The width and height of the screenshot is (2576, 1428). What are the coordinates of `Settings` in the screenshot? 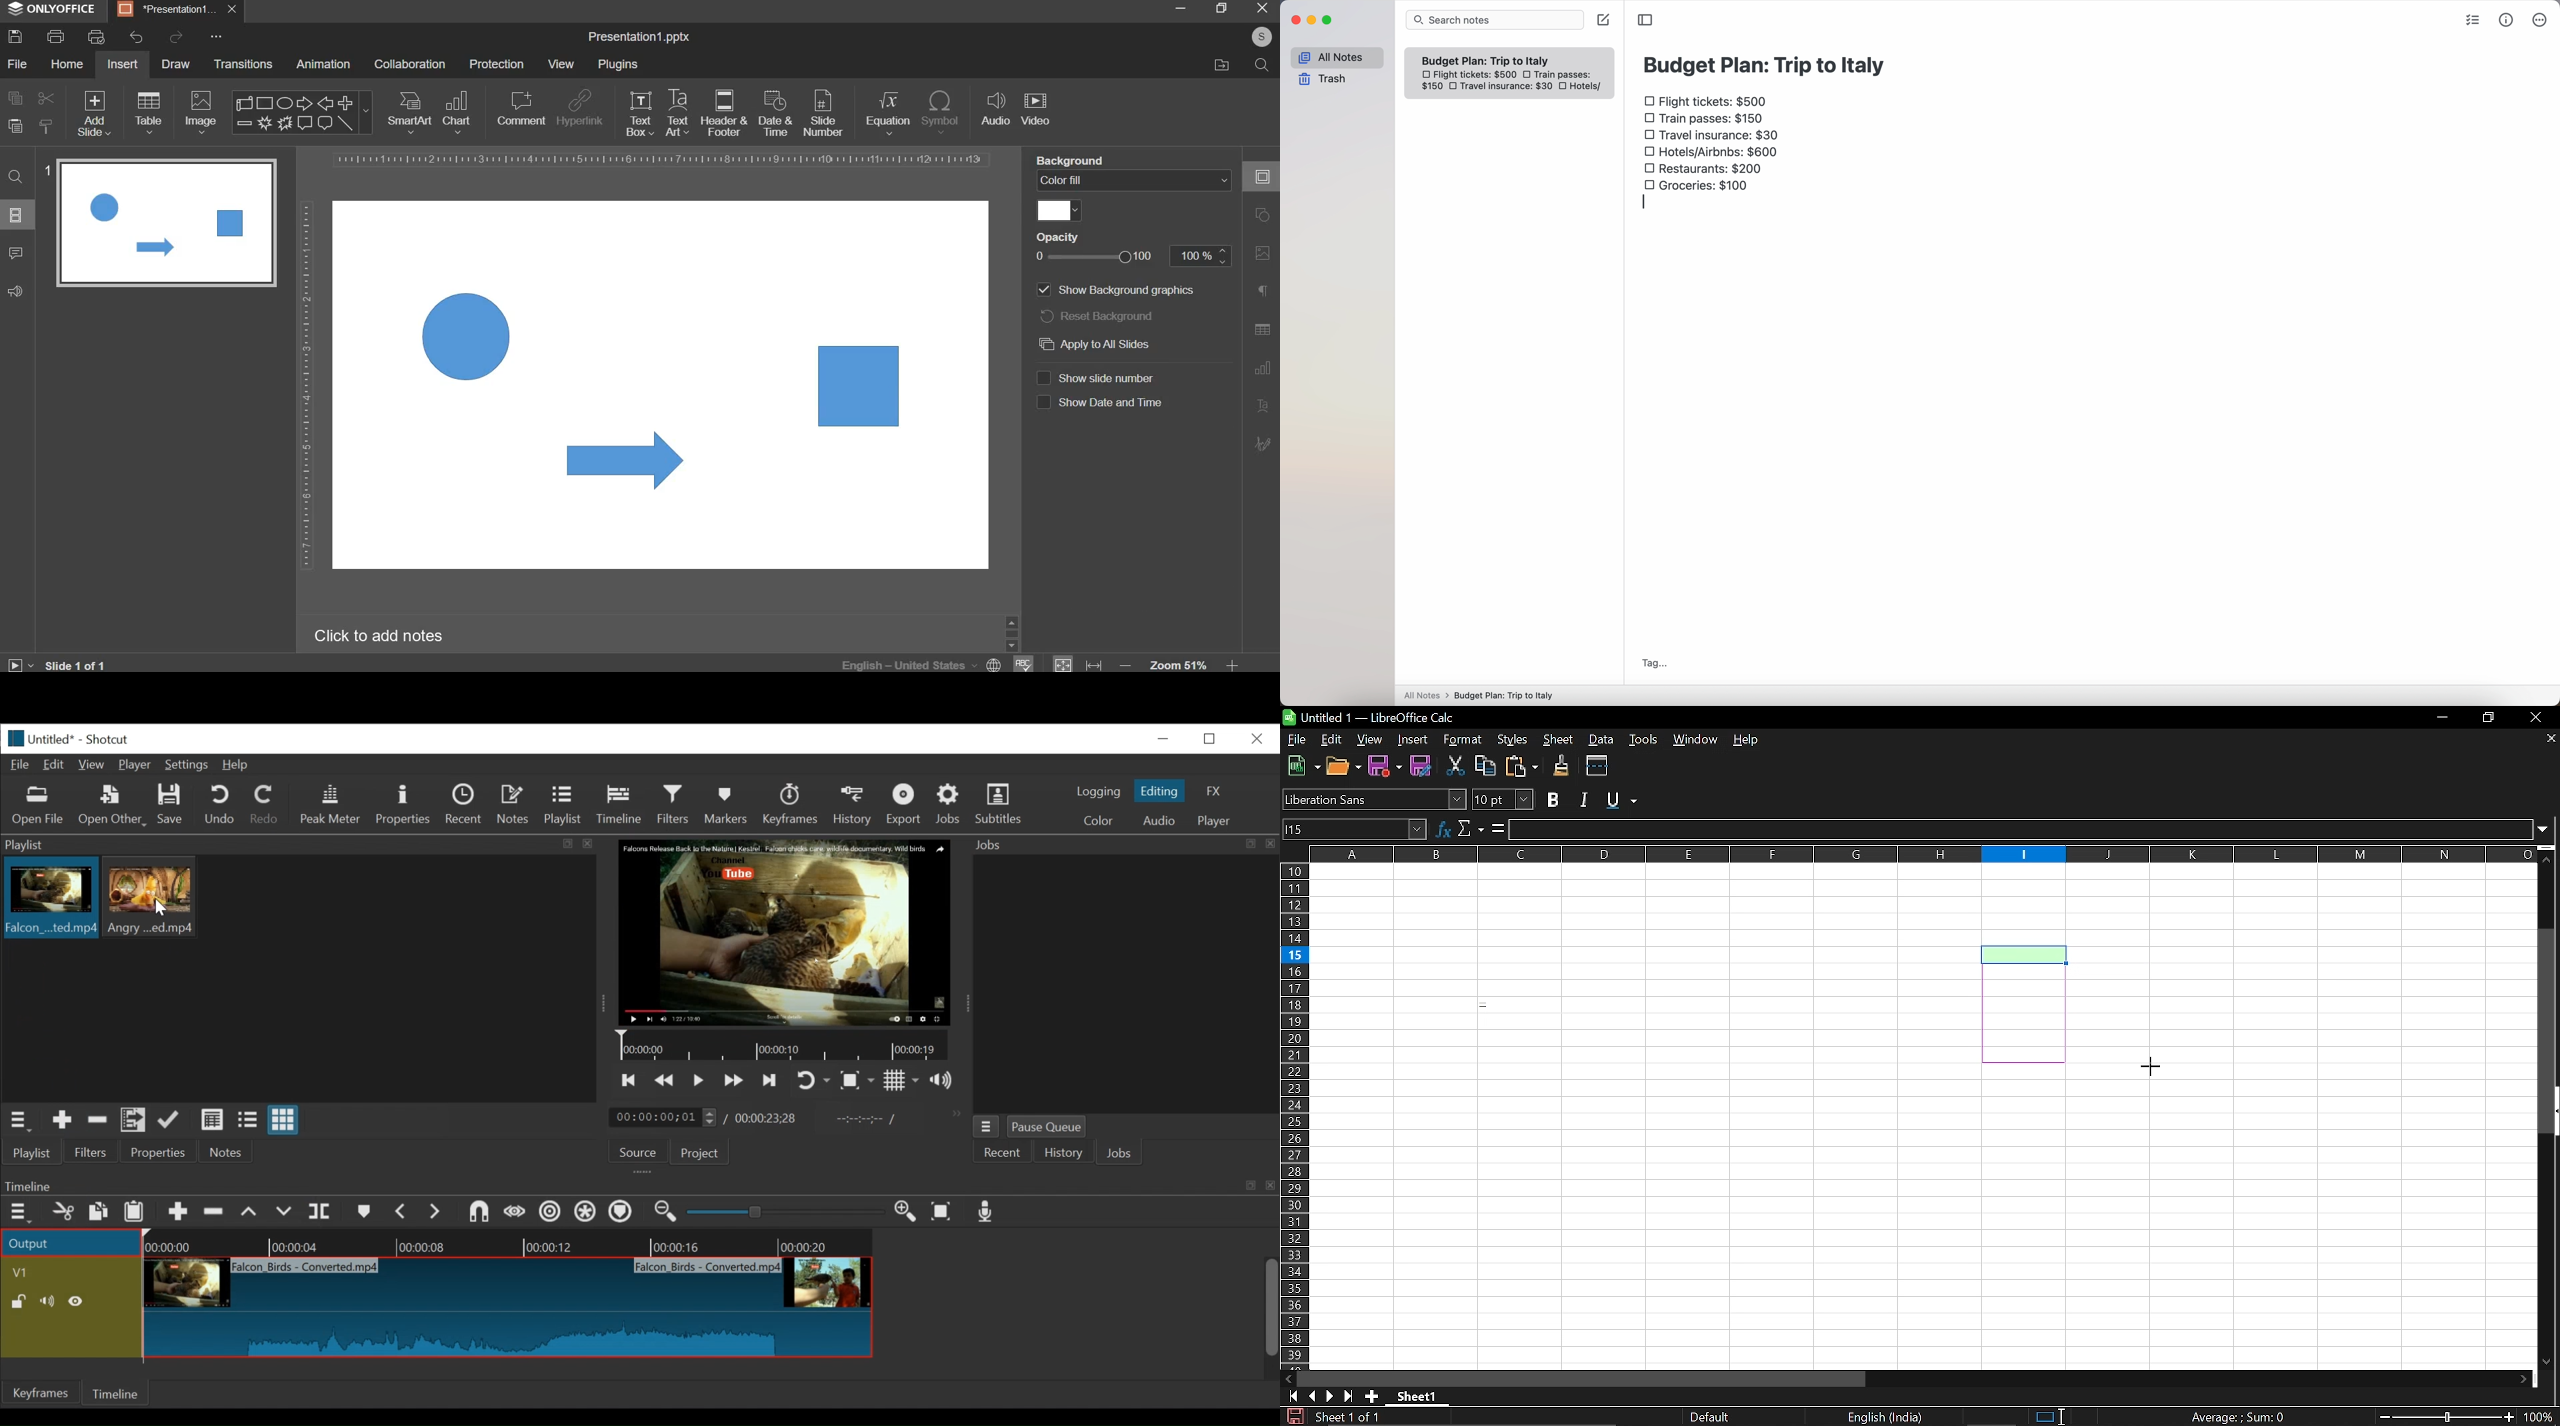 It's located at (189, 767).